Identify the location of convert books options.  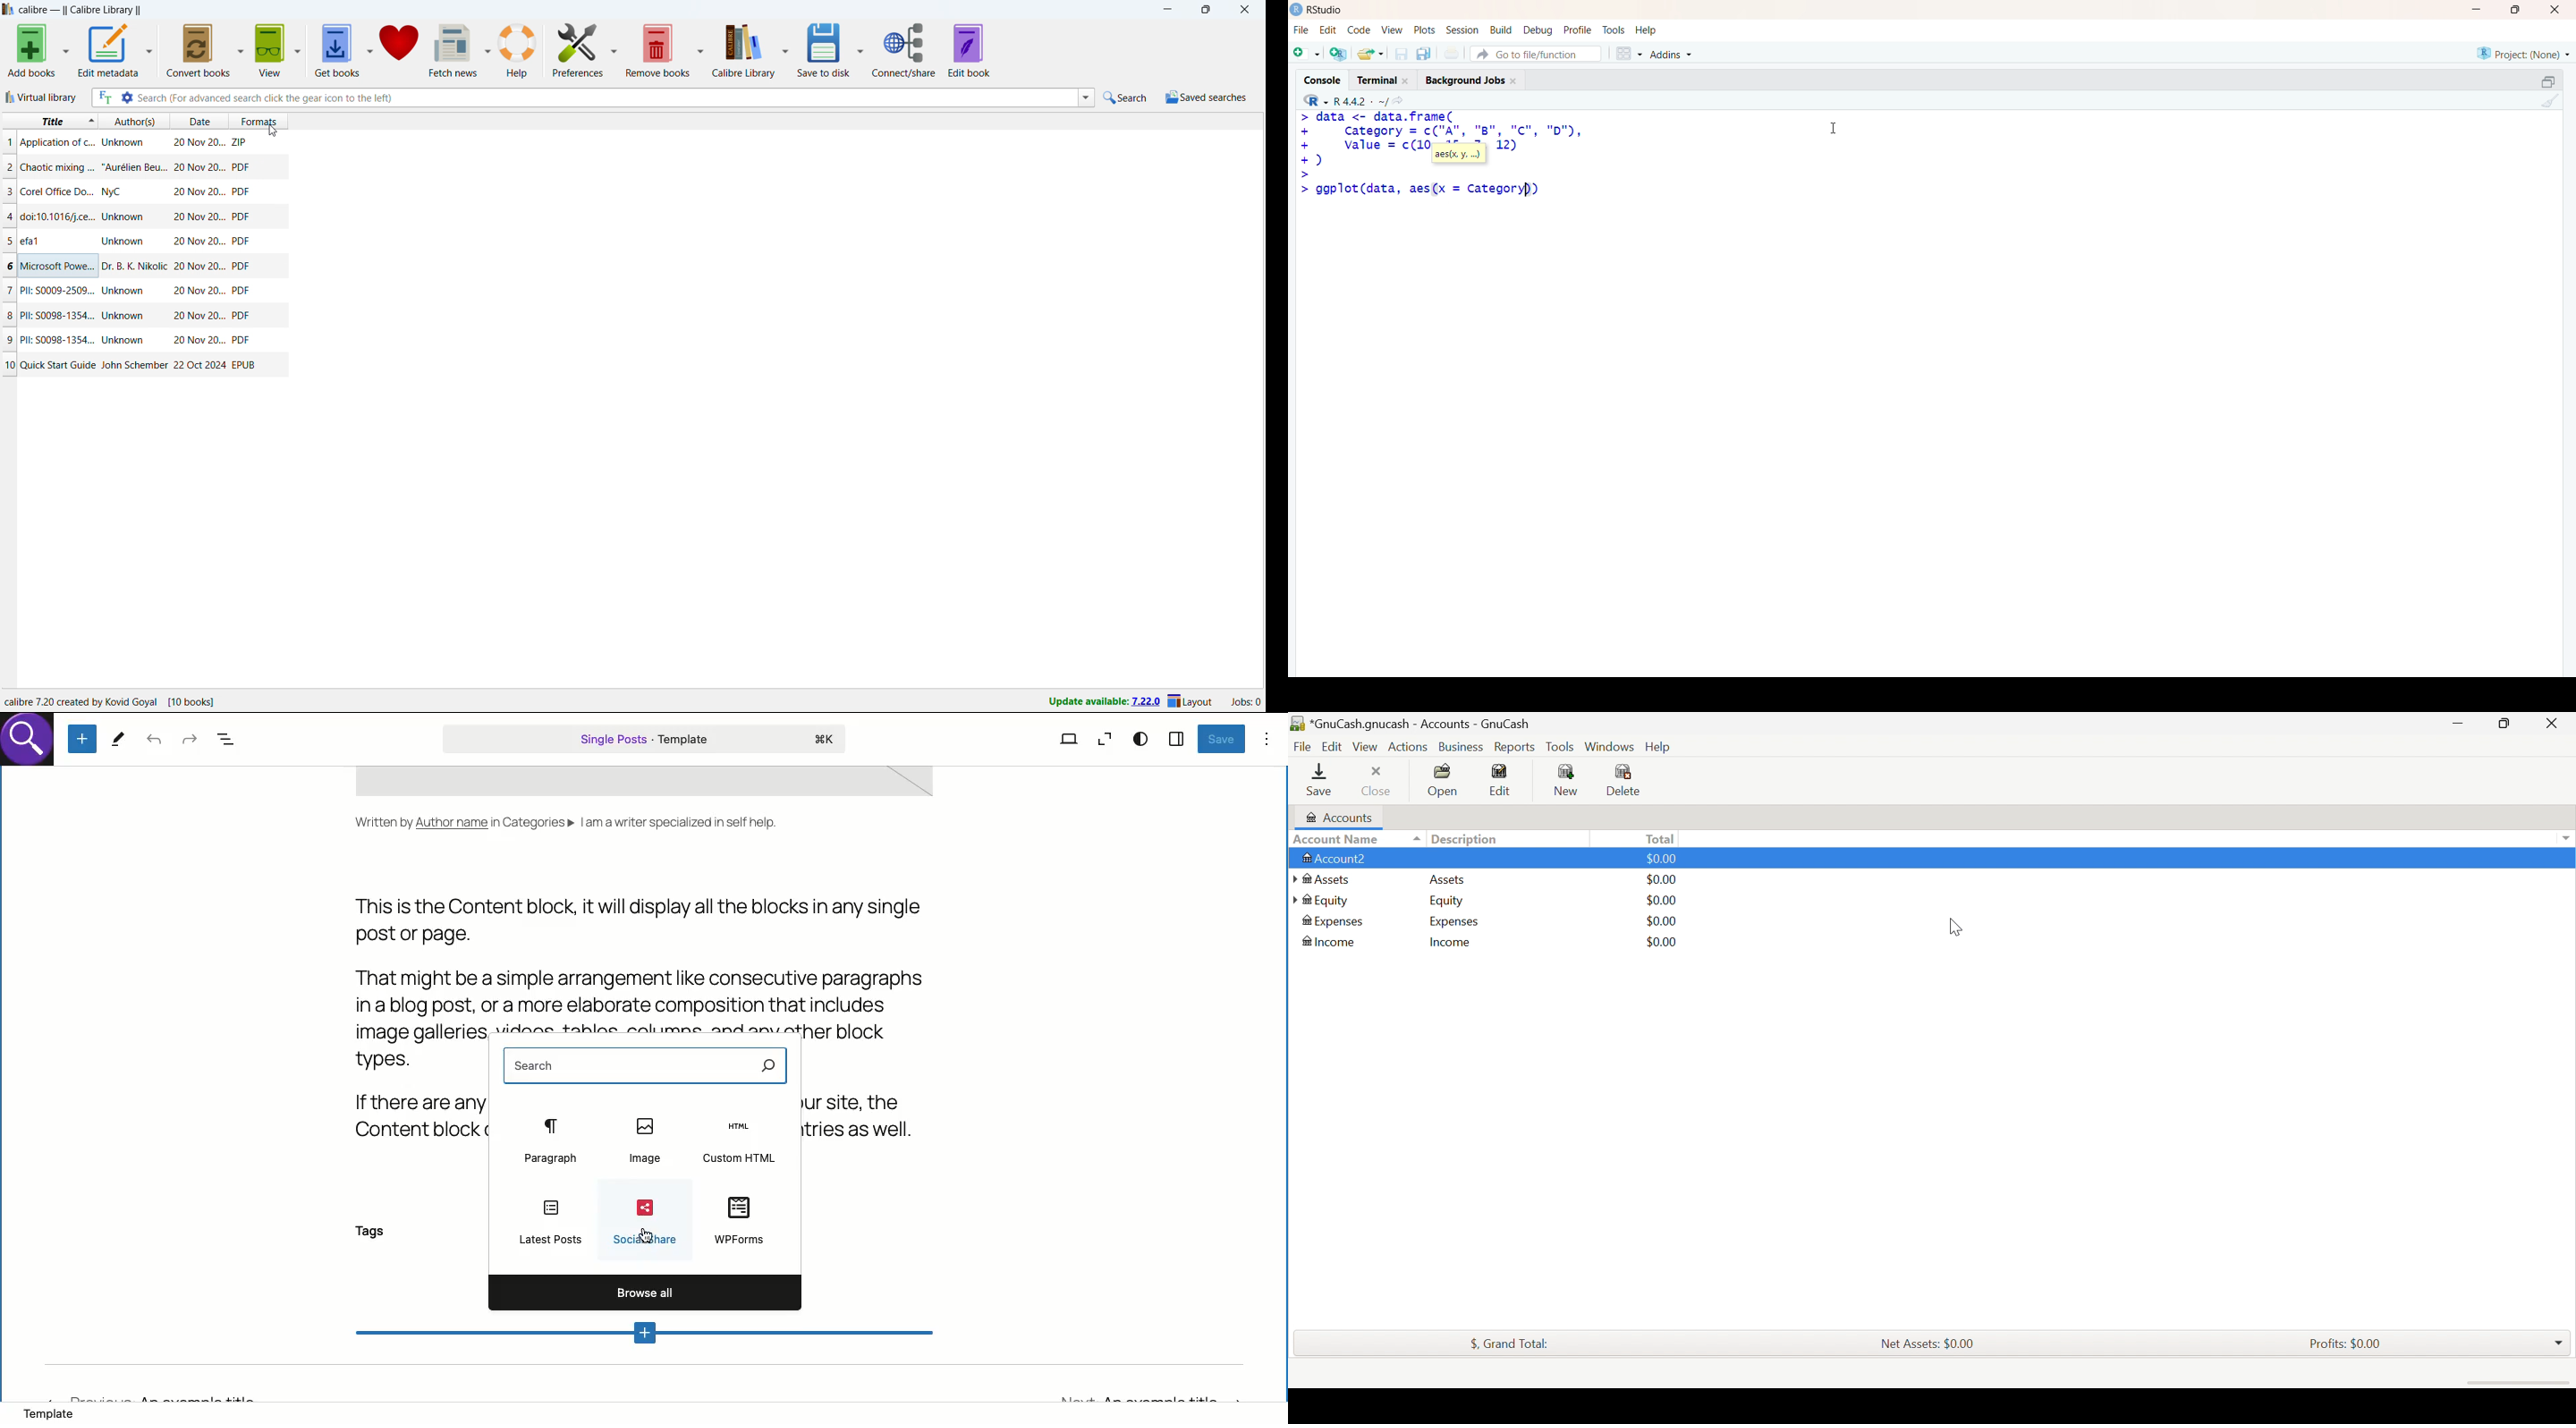
(241, 49).